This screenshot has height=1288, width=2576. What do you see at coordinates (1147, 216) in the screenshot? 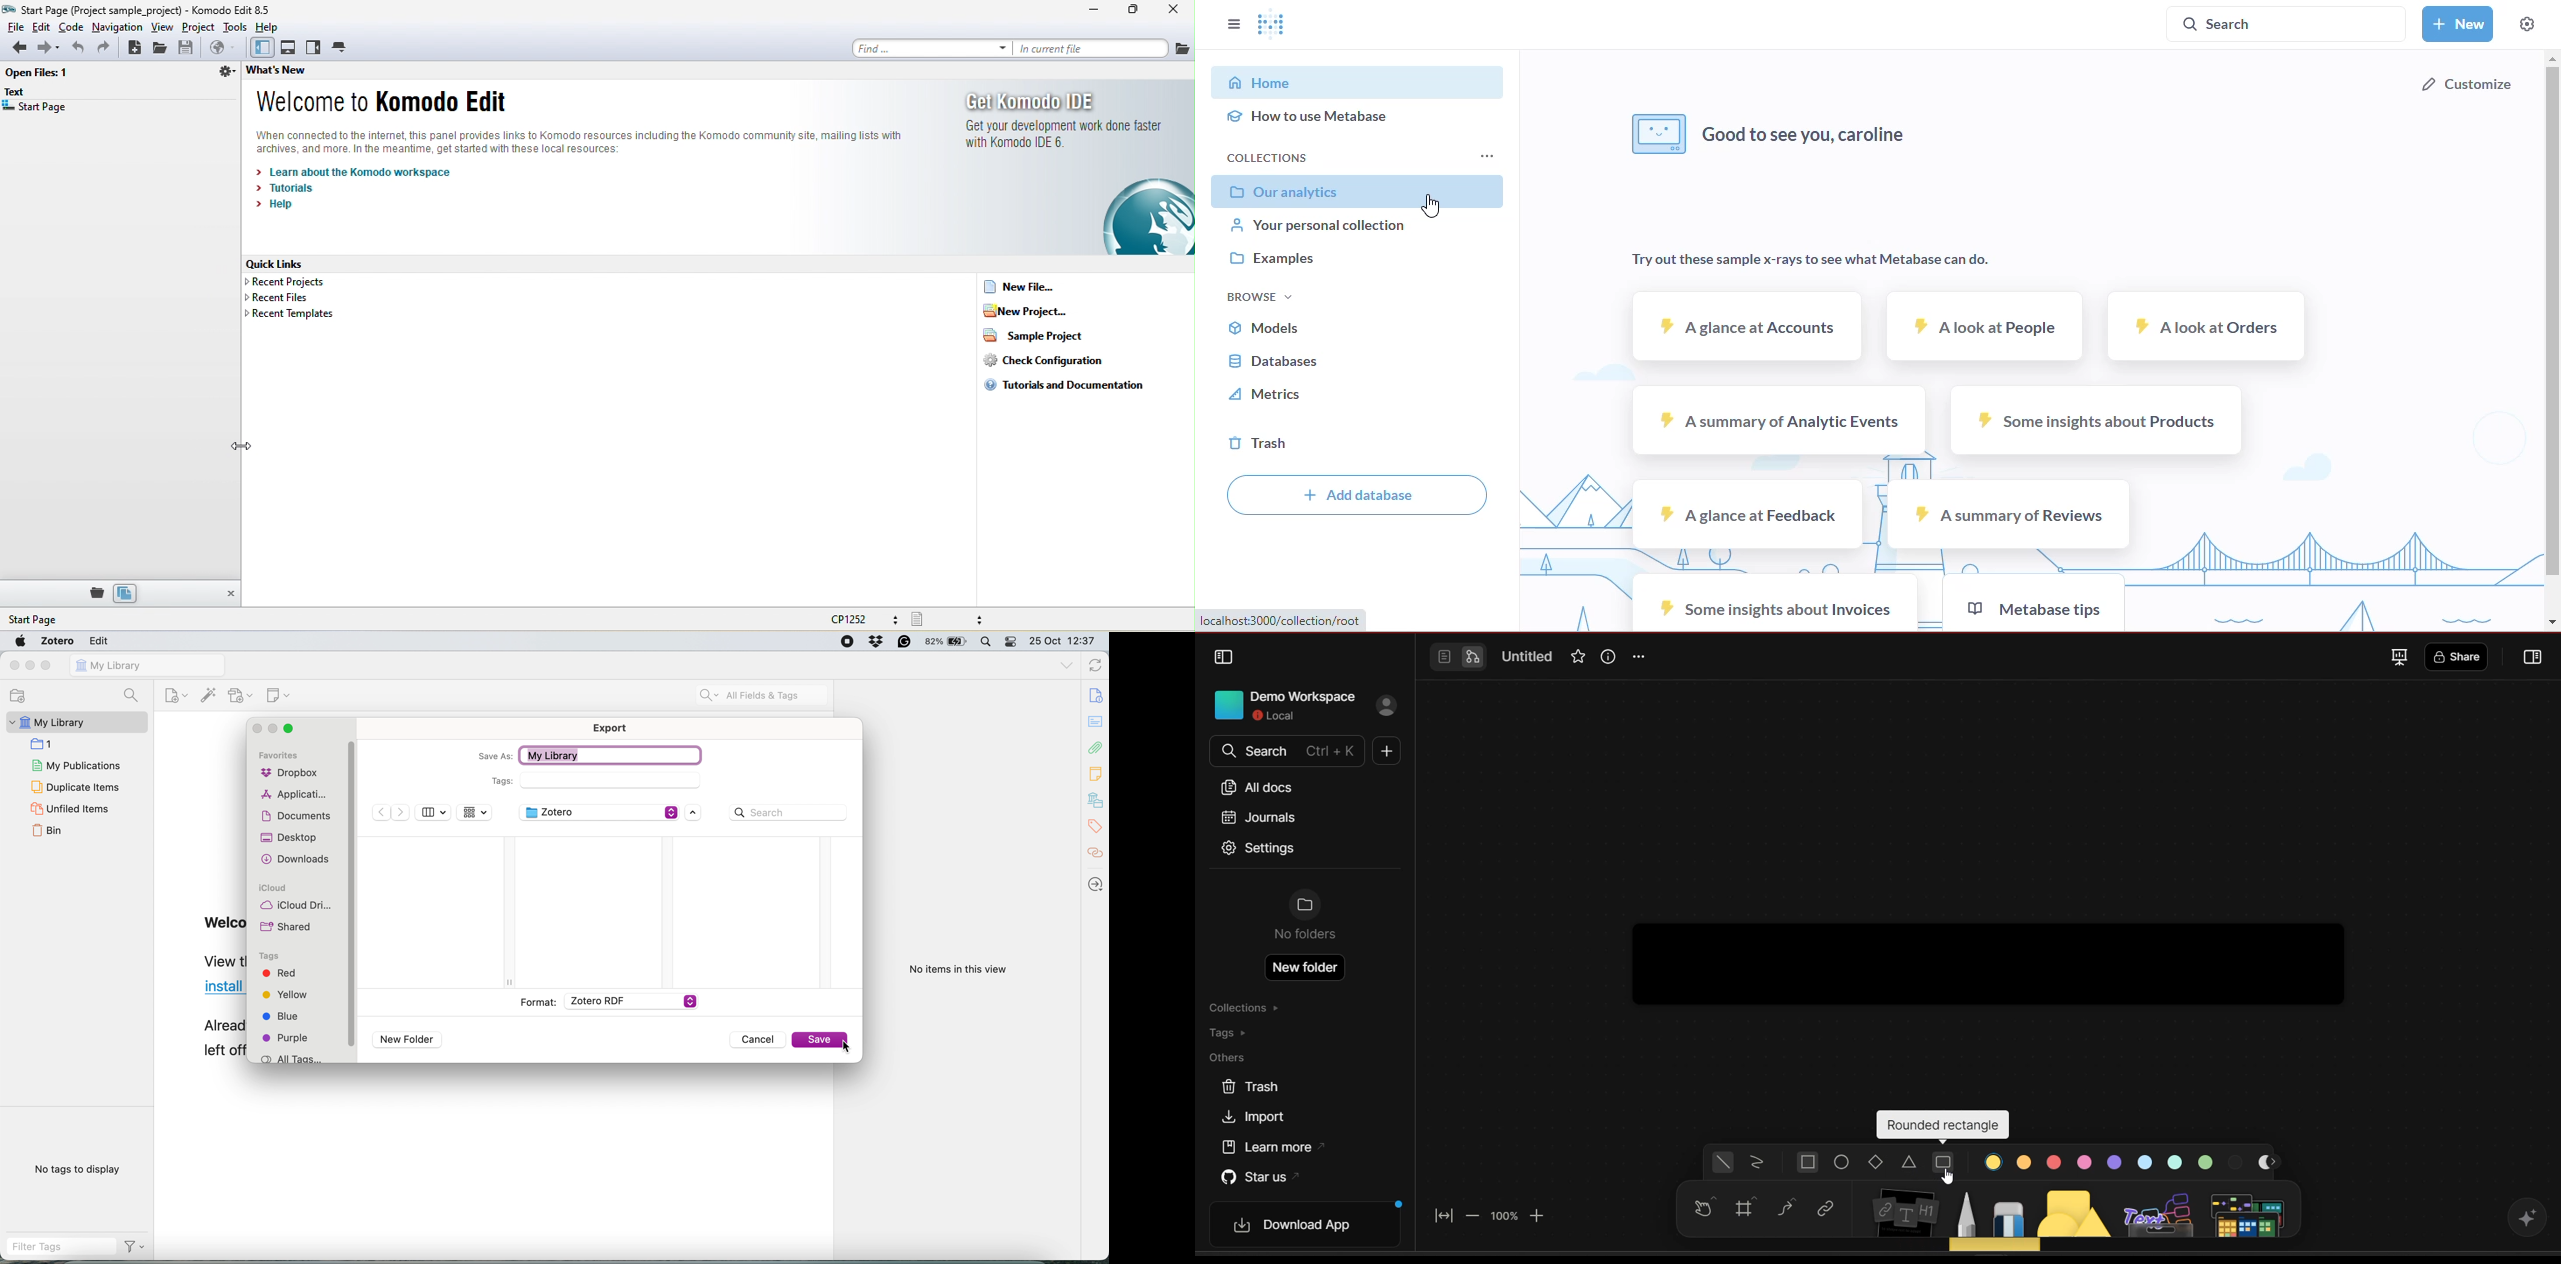
I see `image` at bounding box center [1147, 216].